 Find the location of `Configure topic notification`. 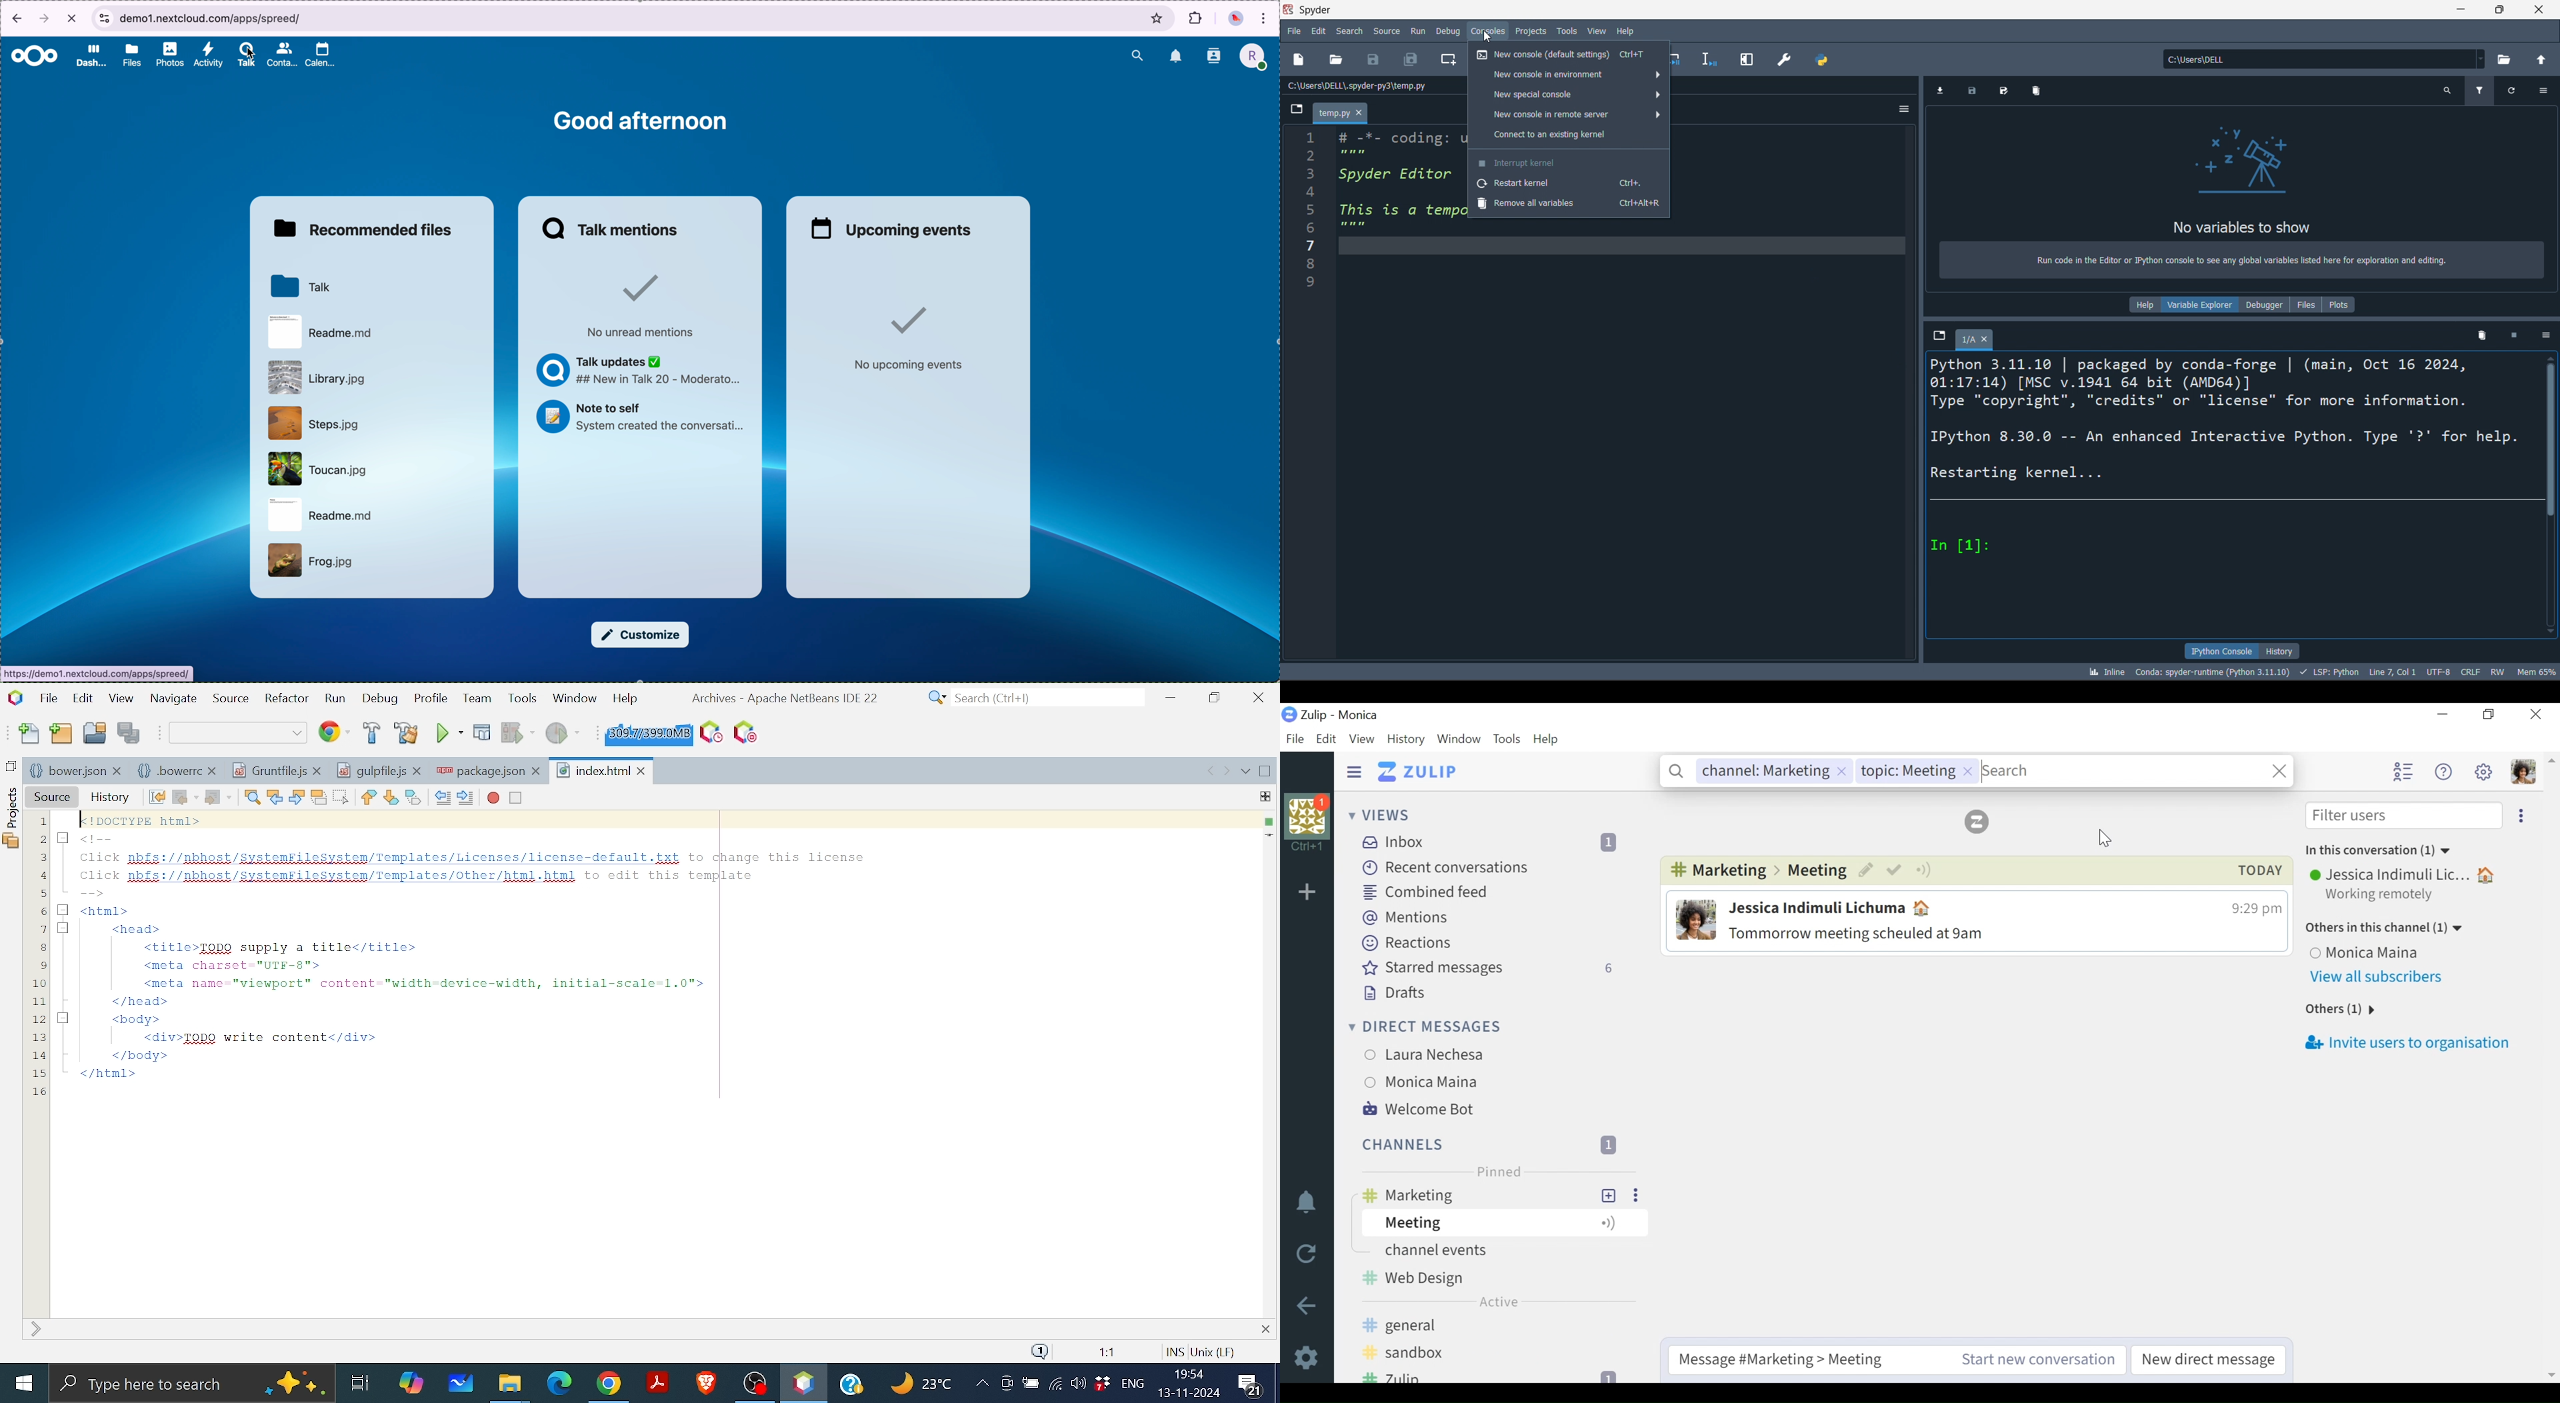

Configure topic notification is located at coordinates (1925, 871).